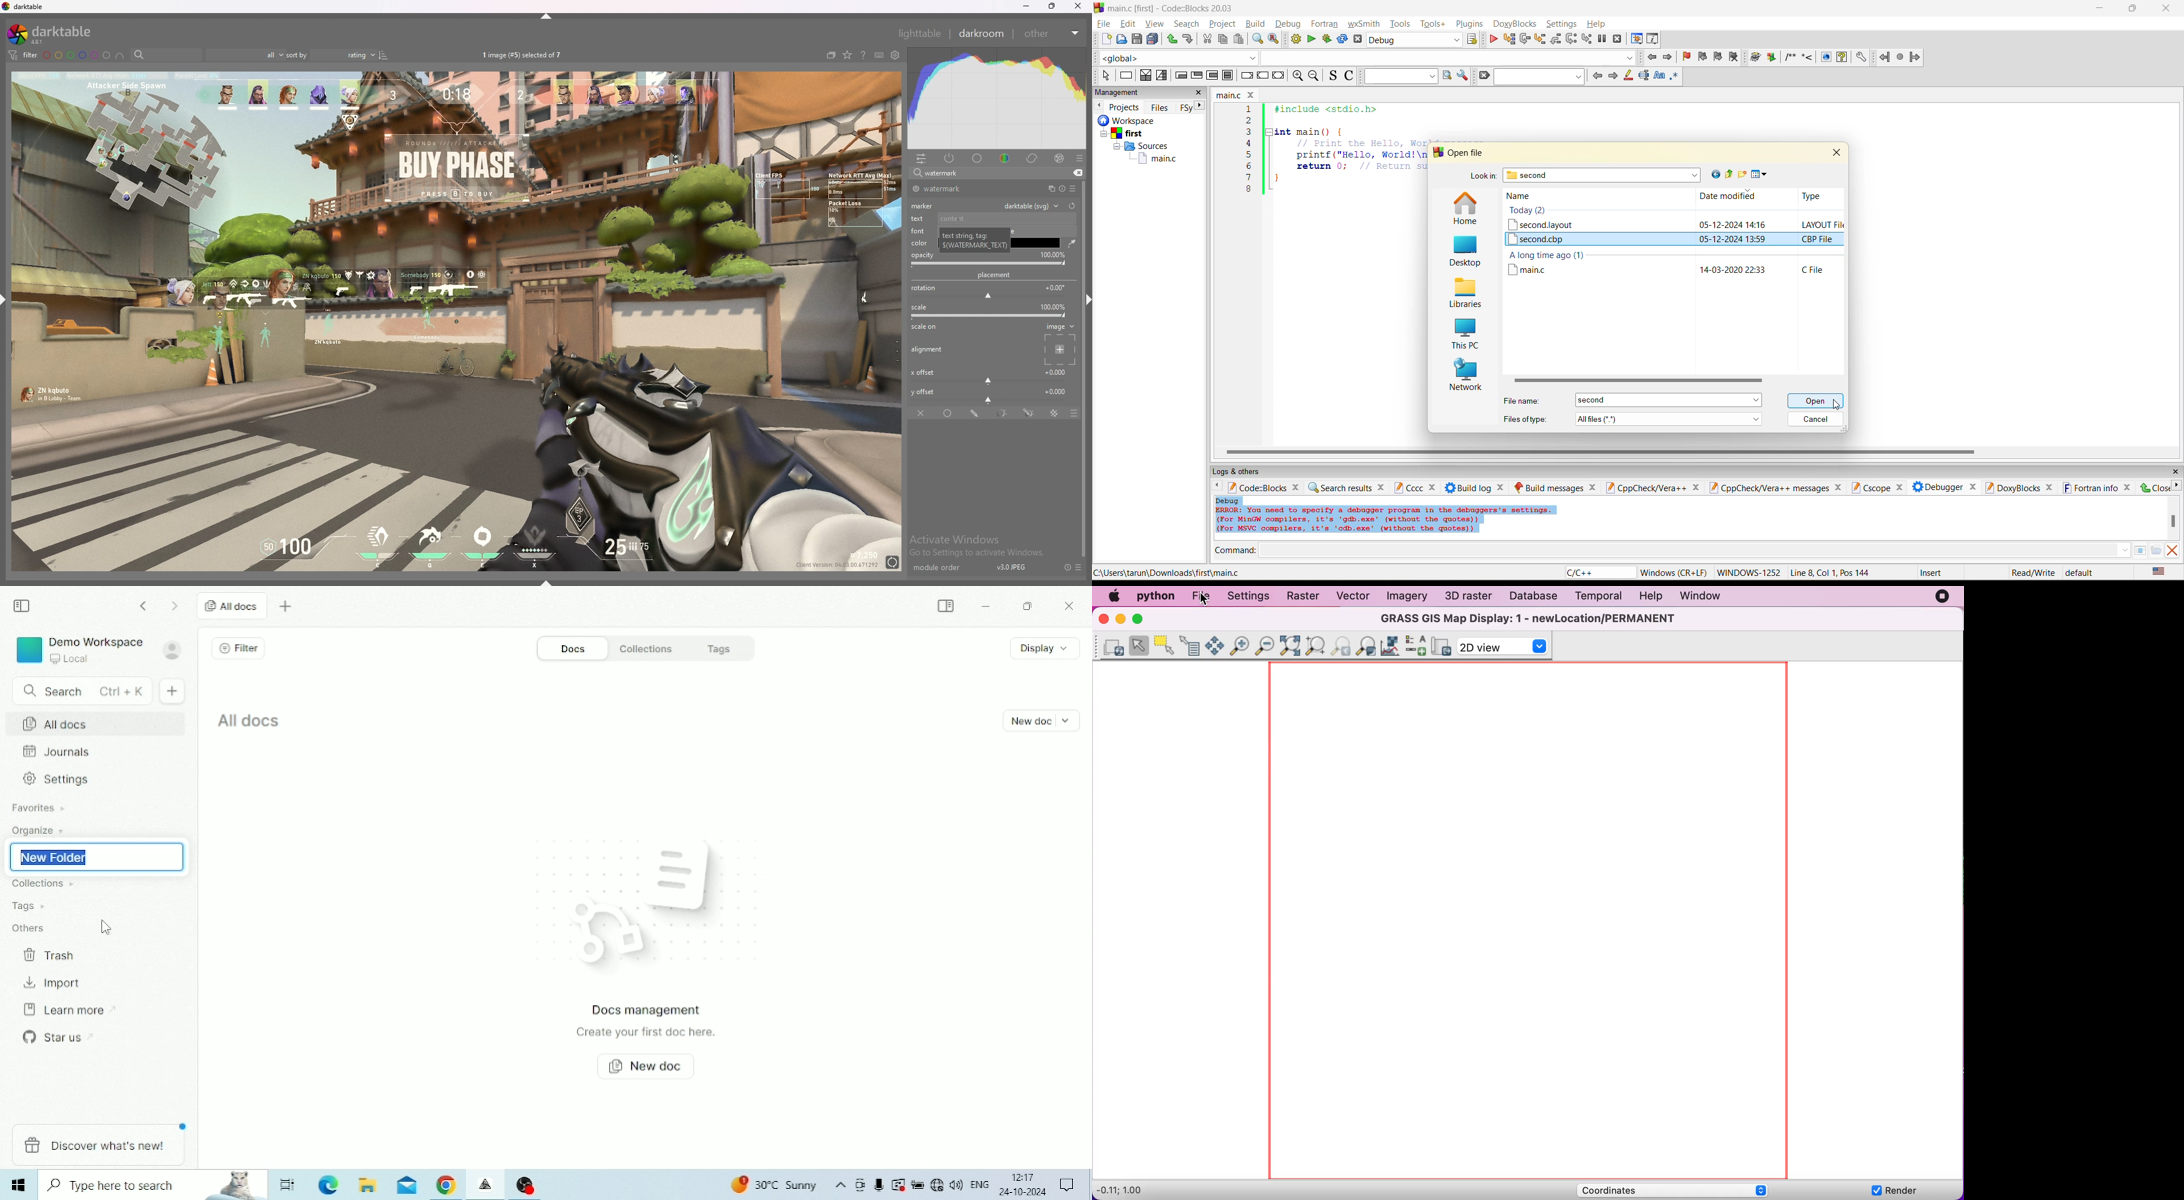  Describe the element at coordinates (997, 98) in the screenshot. I see `heat graph` at that location.